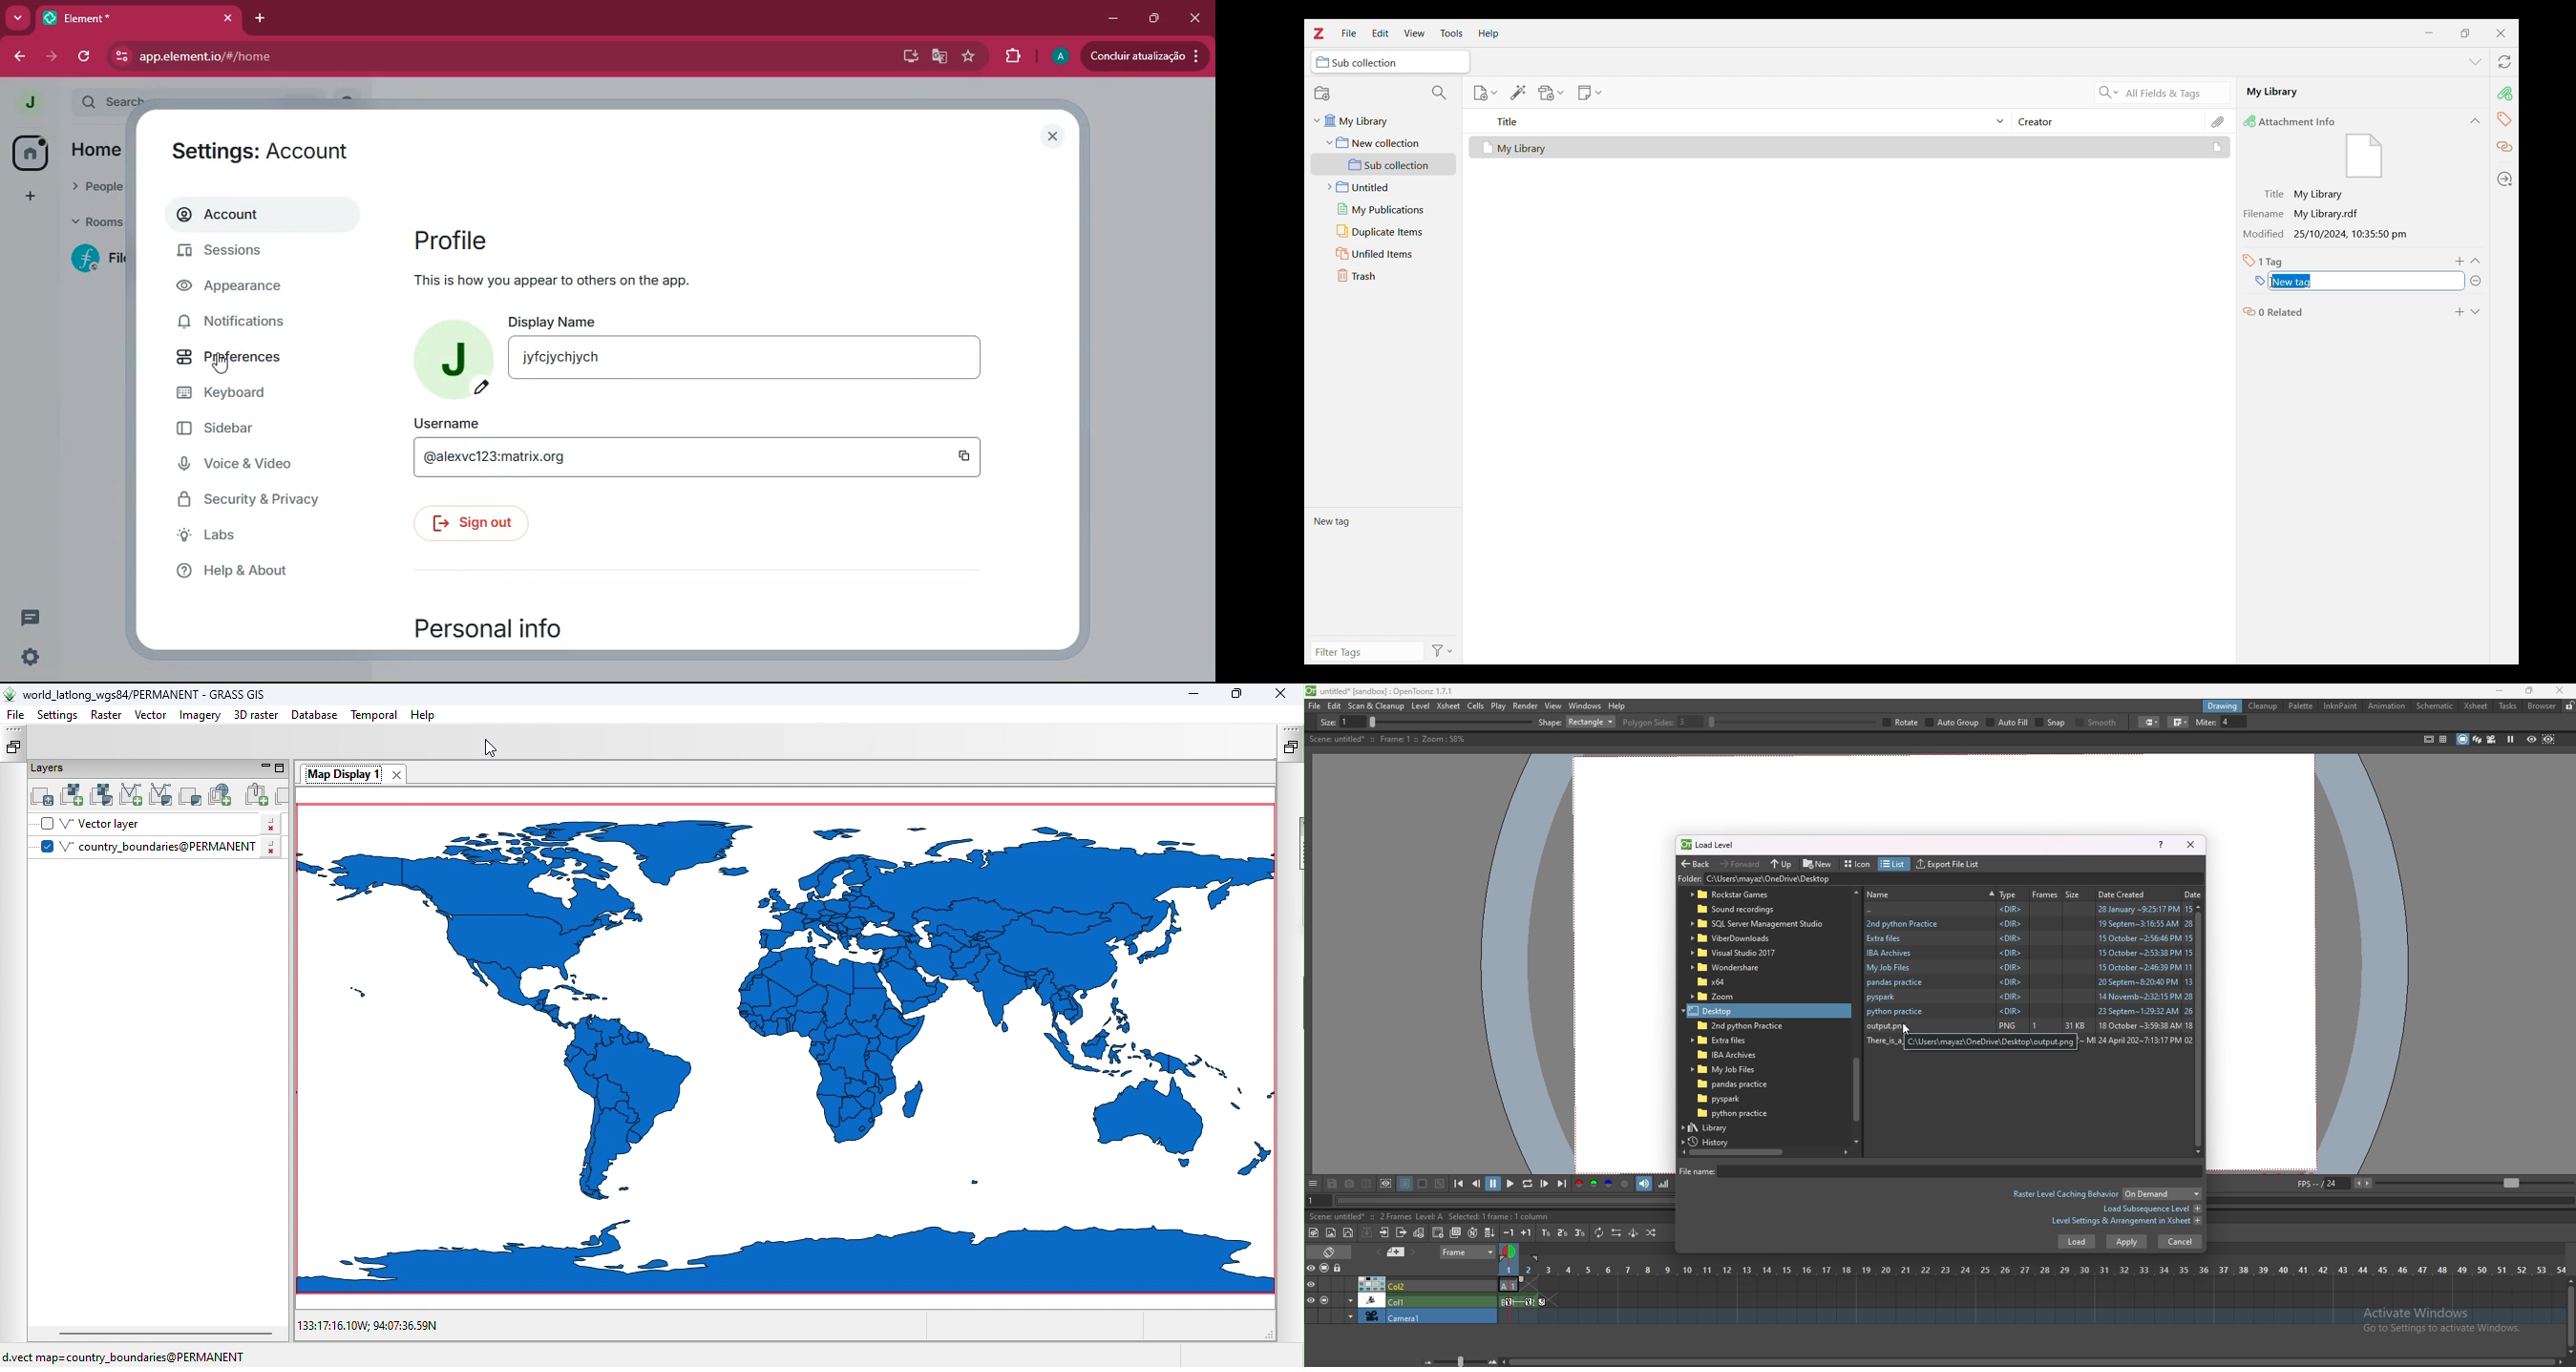 Image resolution: width=2576 pixels, height=1372 pixels. What do you see at coordinates (2261, 281) in the screenshot?
I see `Type in name of new tag` at bounding box center [2261, 281].